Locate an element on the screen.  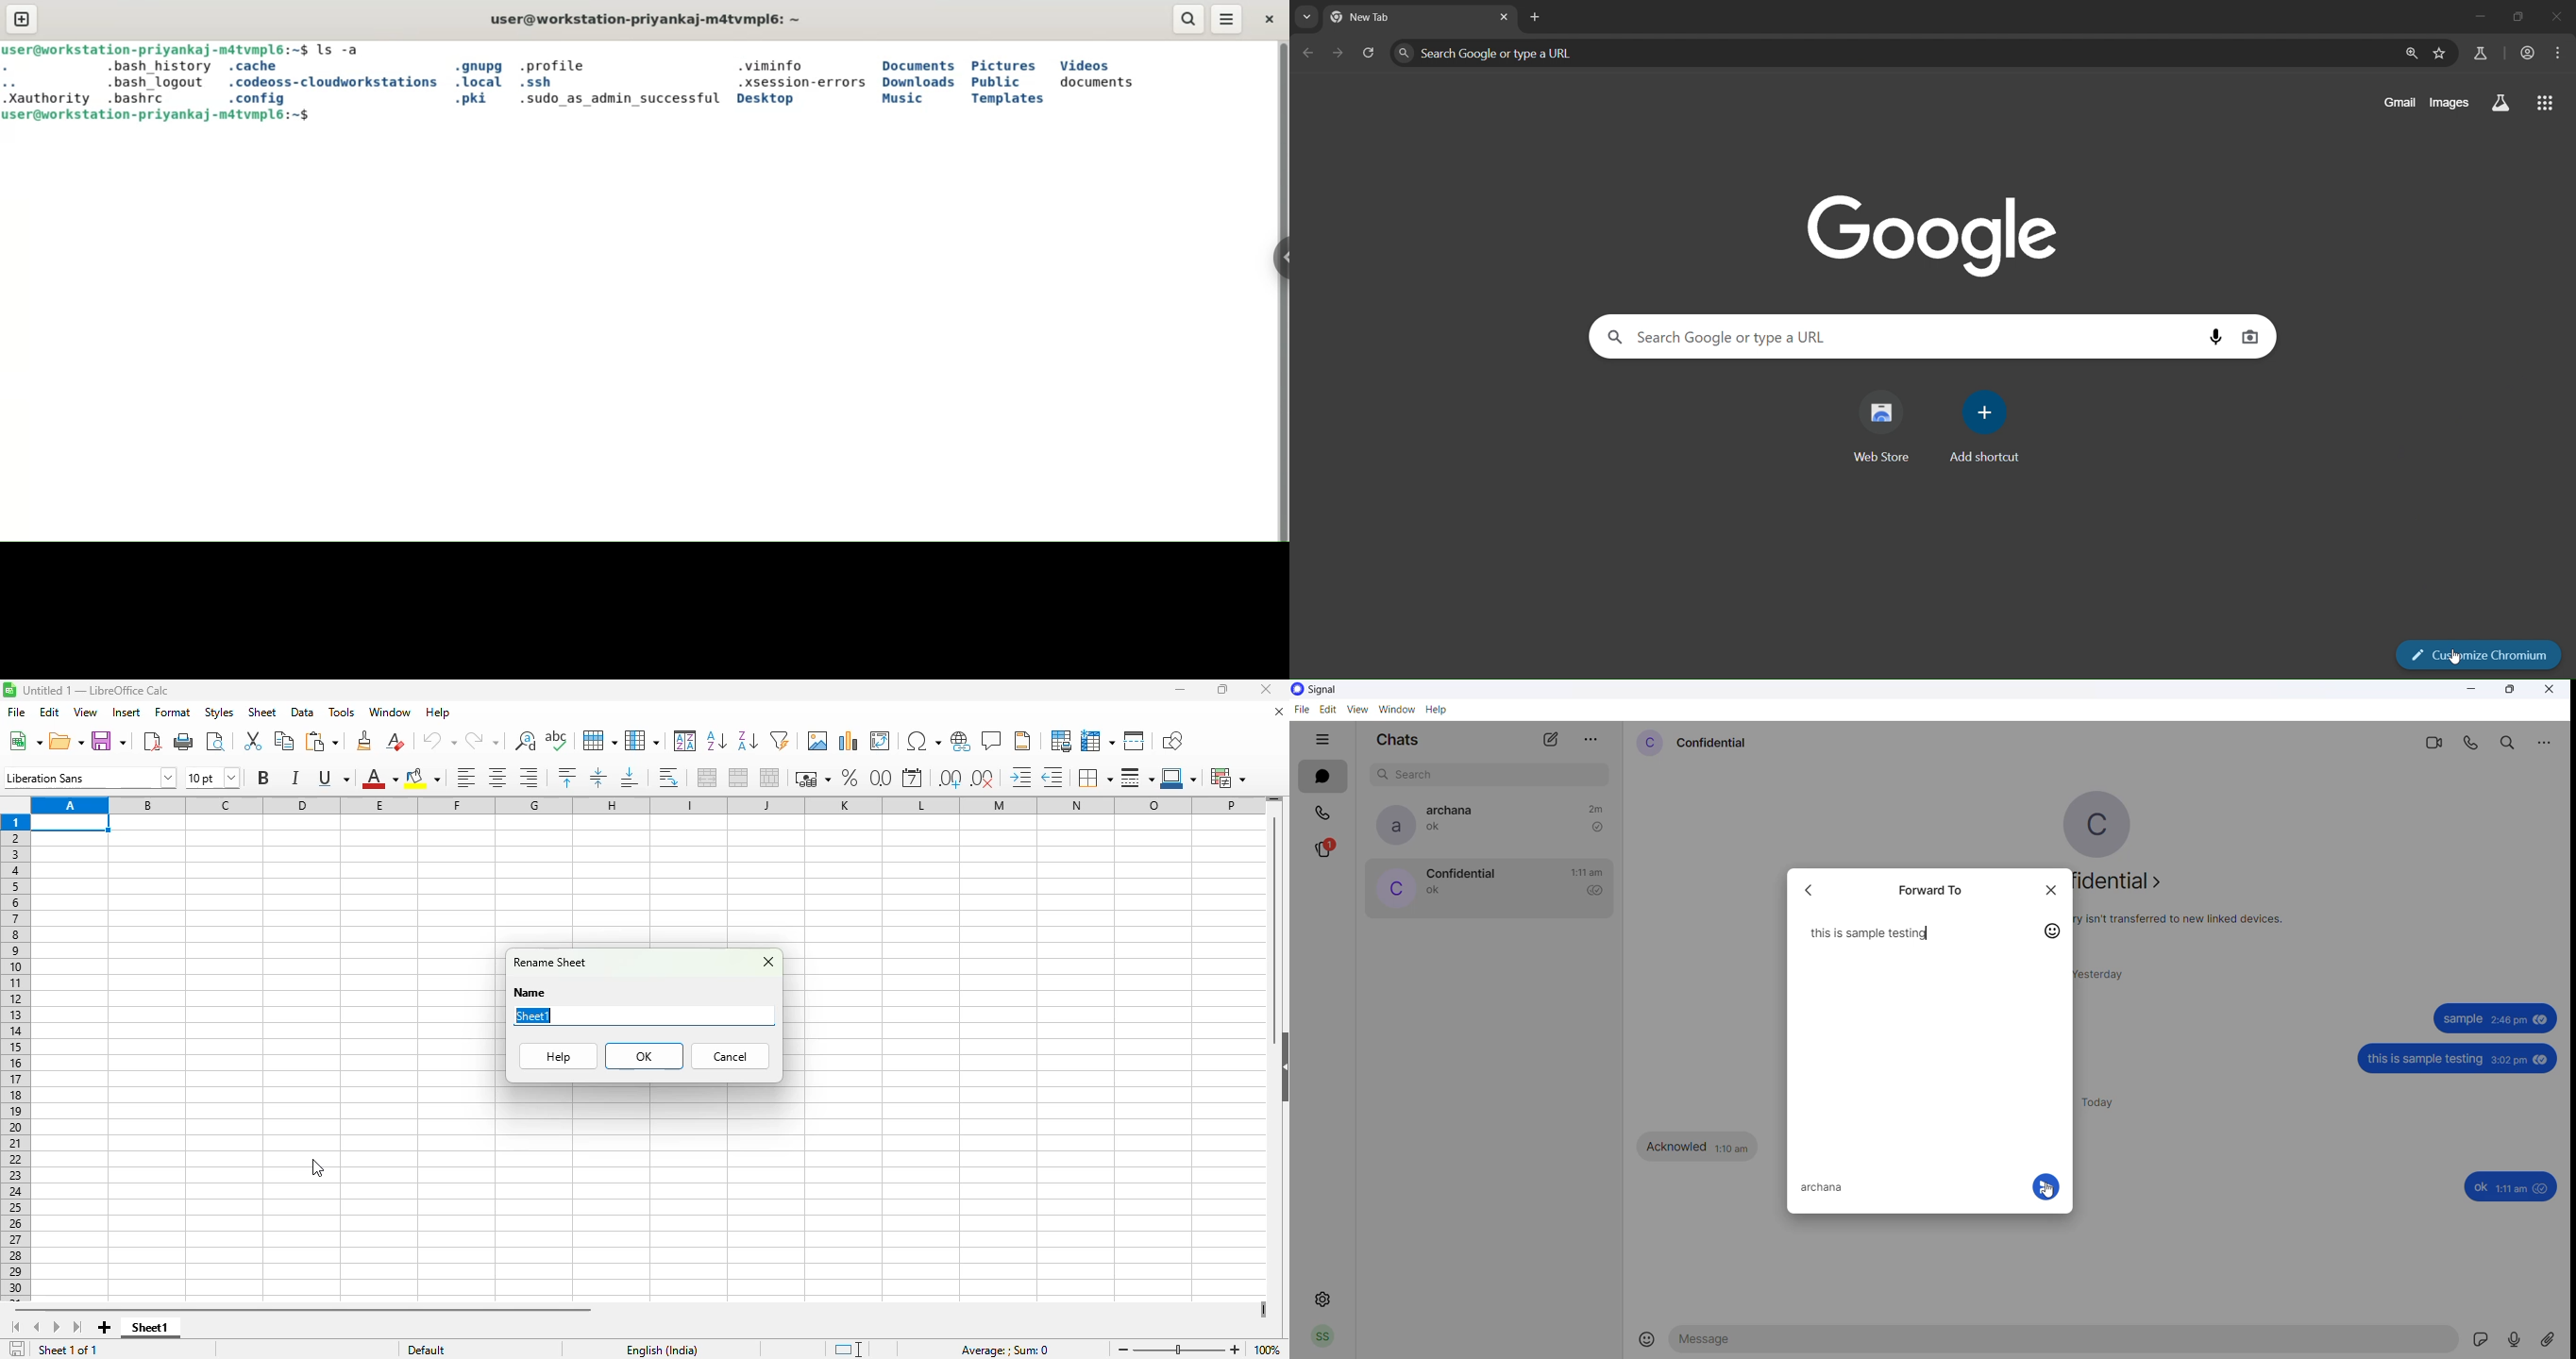
images is located at coordinates (2450, 104).